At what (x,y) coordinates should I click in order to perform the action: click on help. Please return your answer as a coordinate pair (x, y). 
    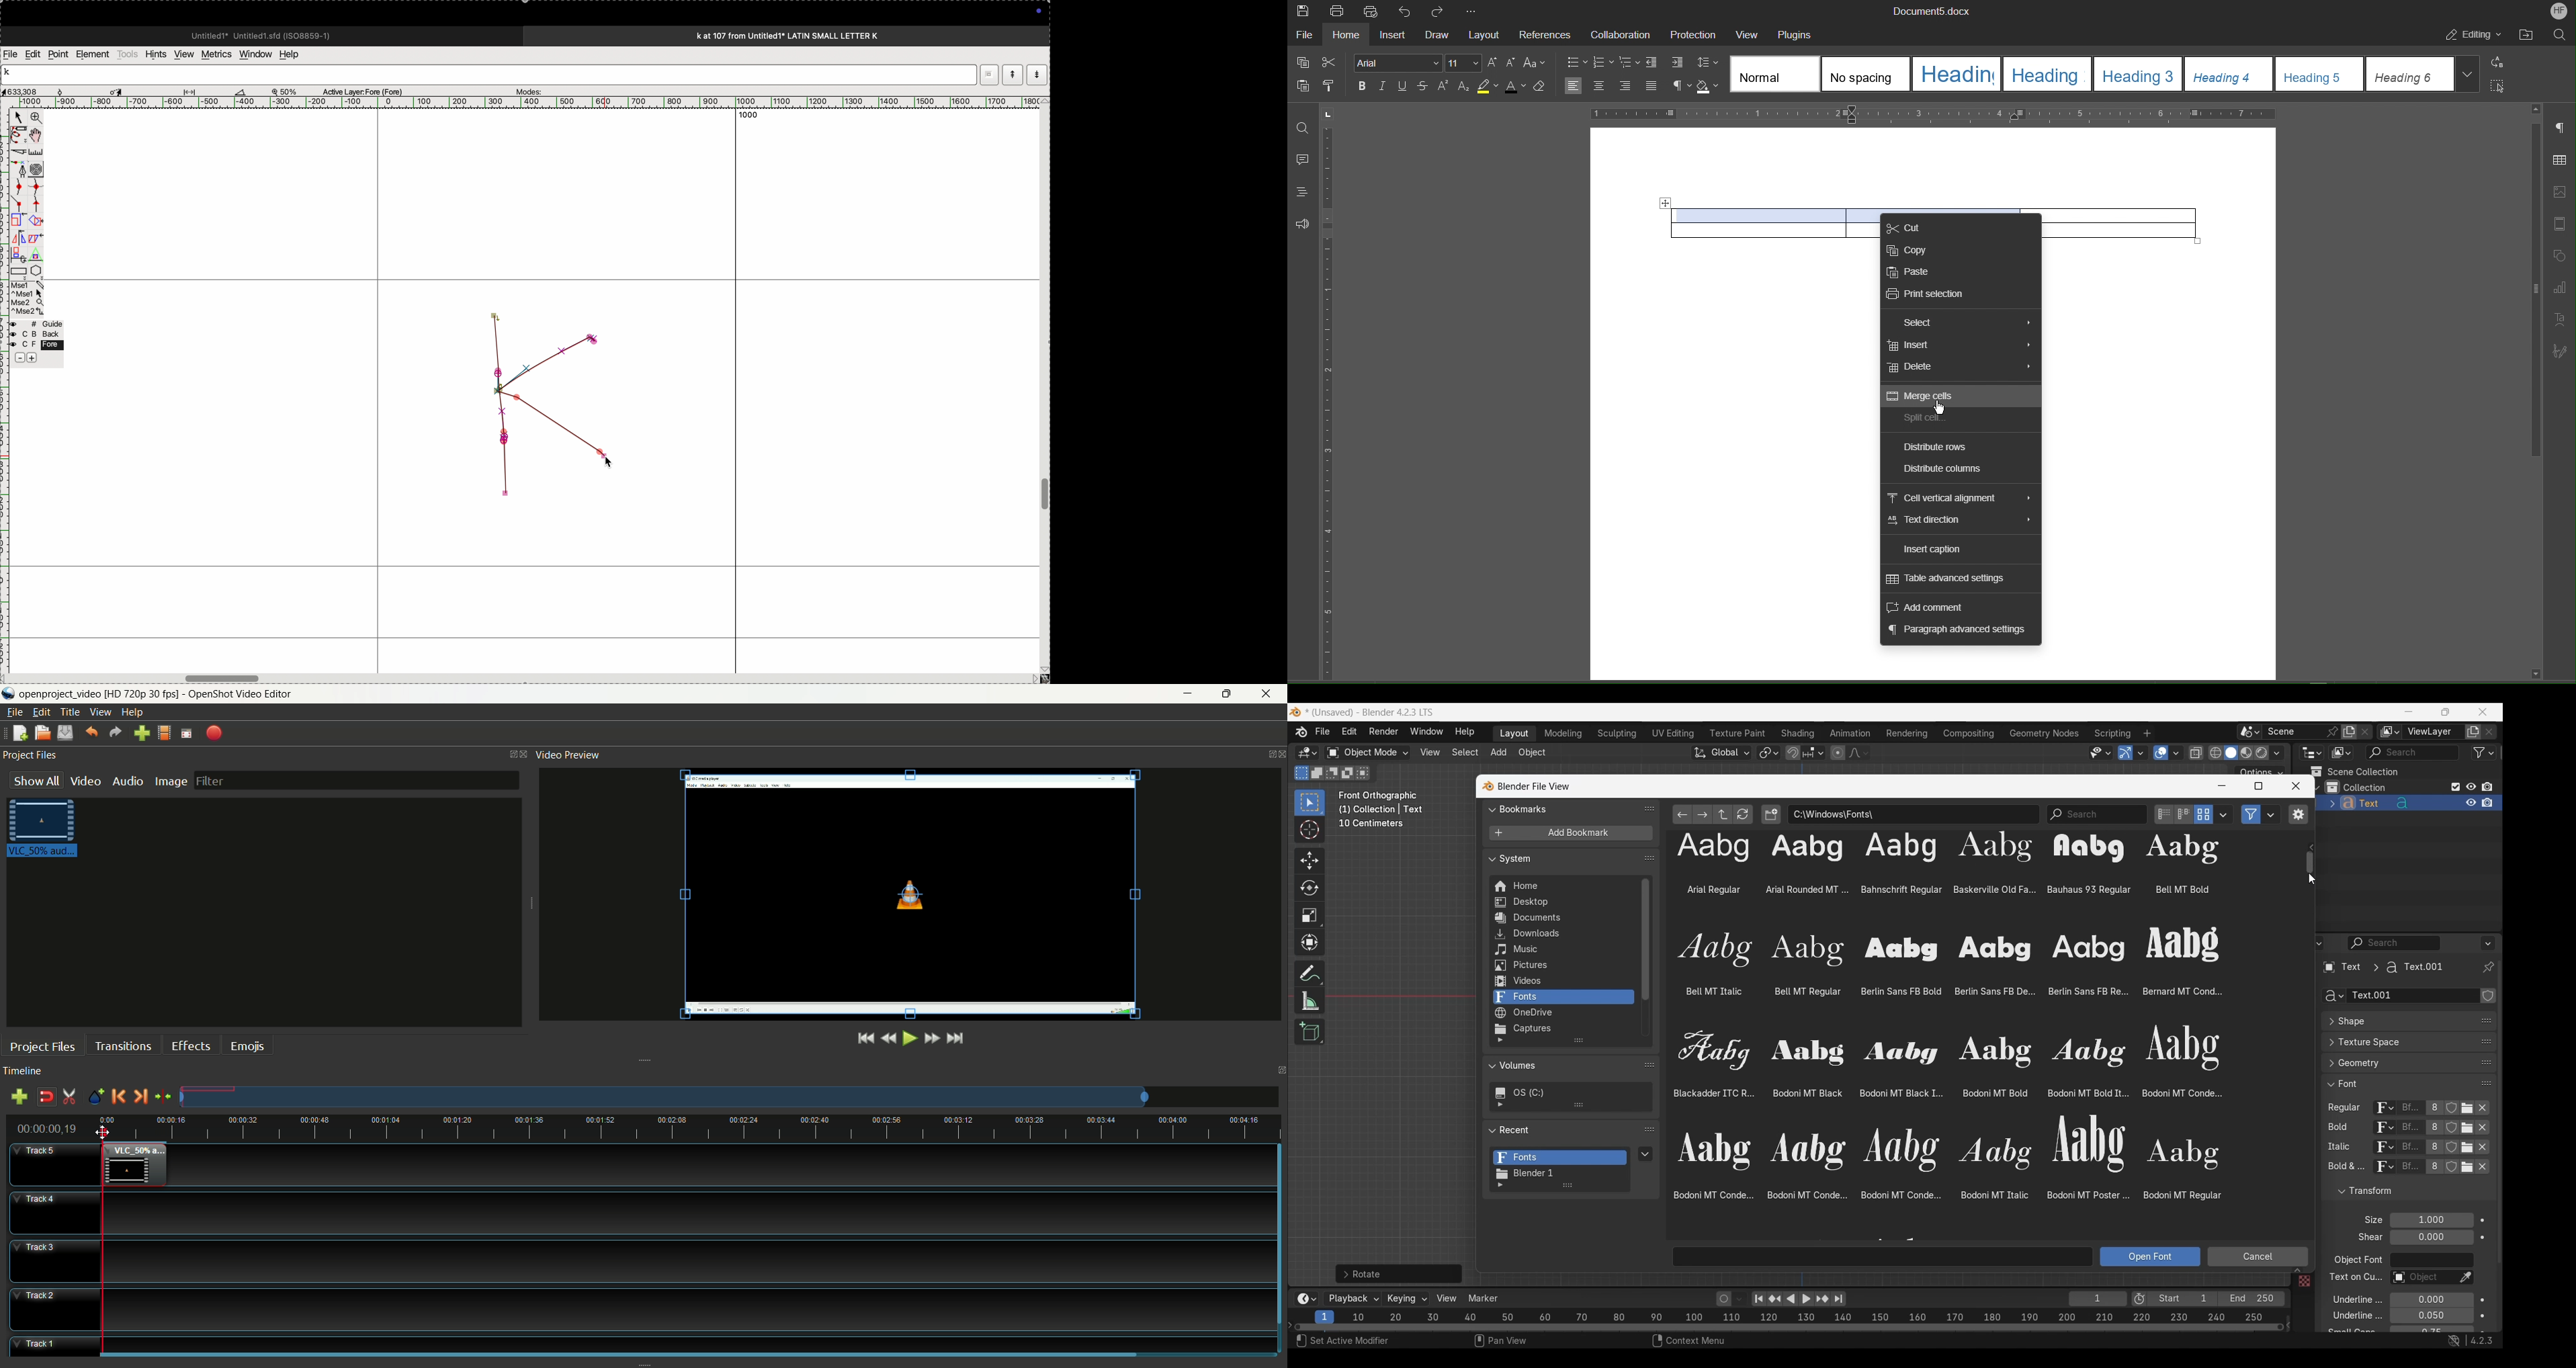
    Looking at the image, I should click on (295, 54).